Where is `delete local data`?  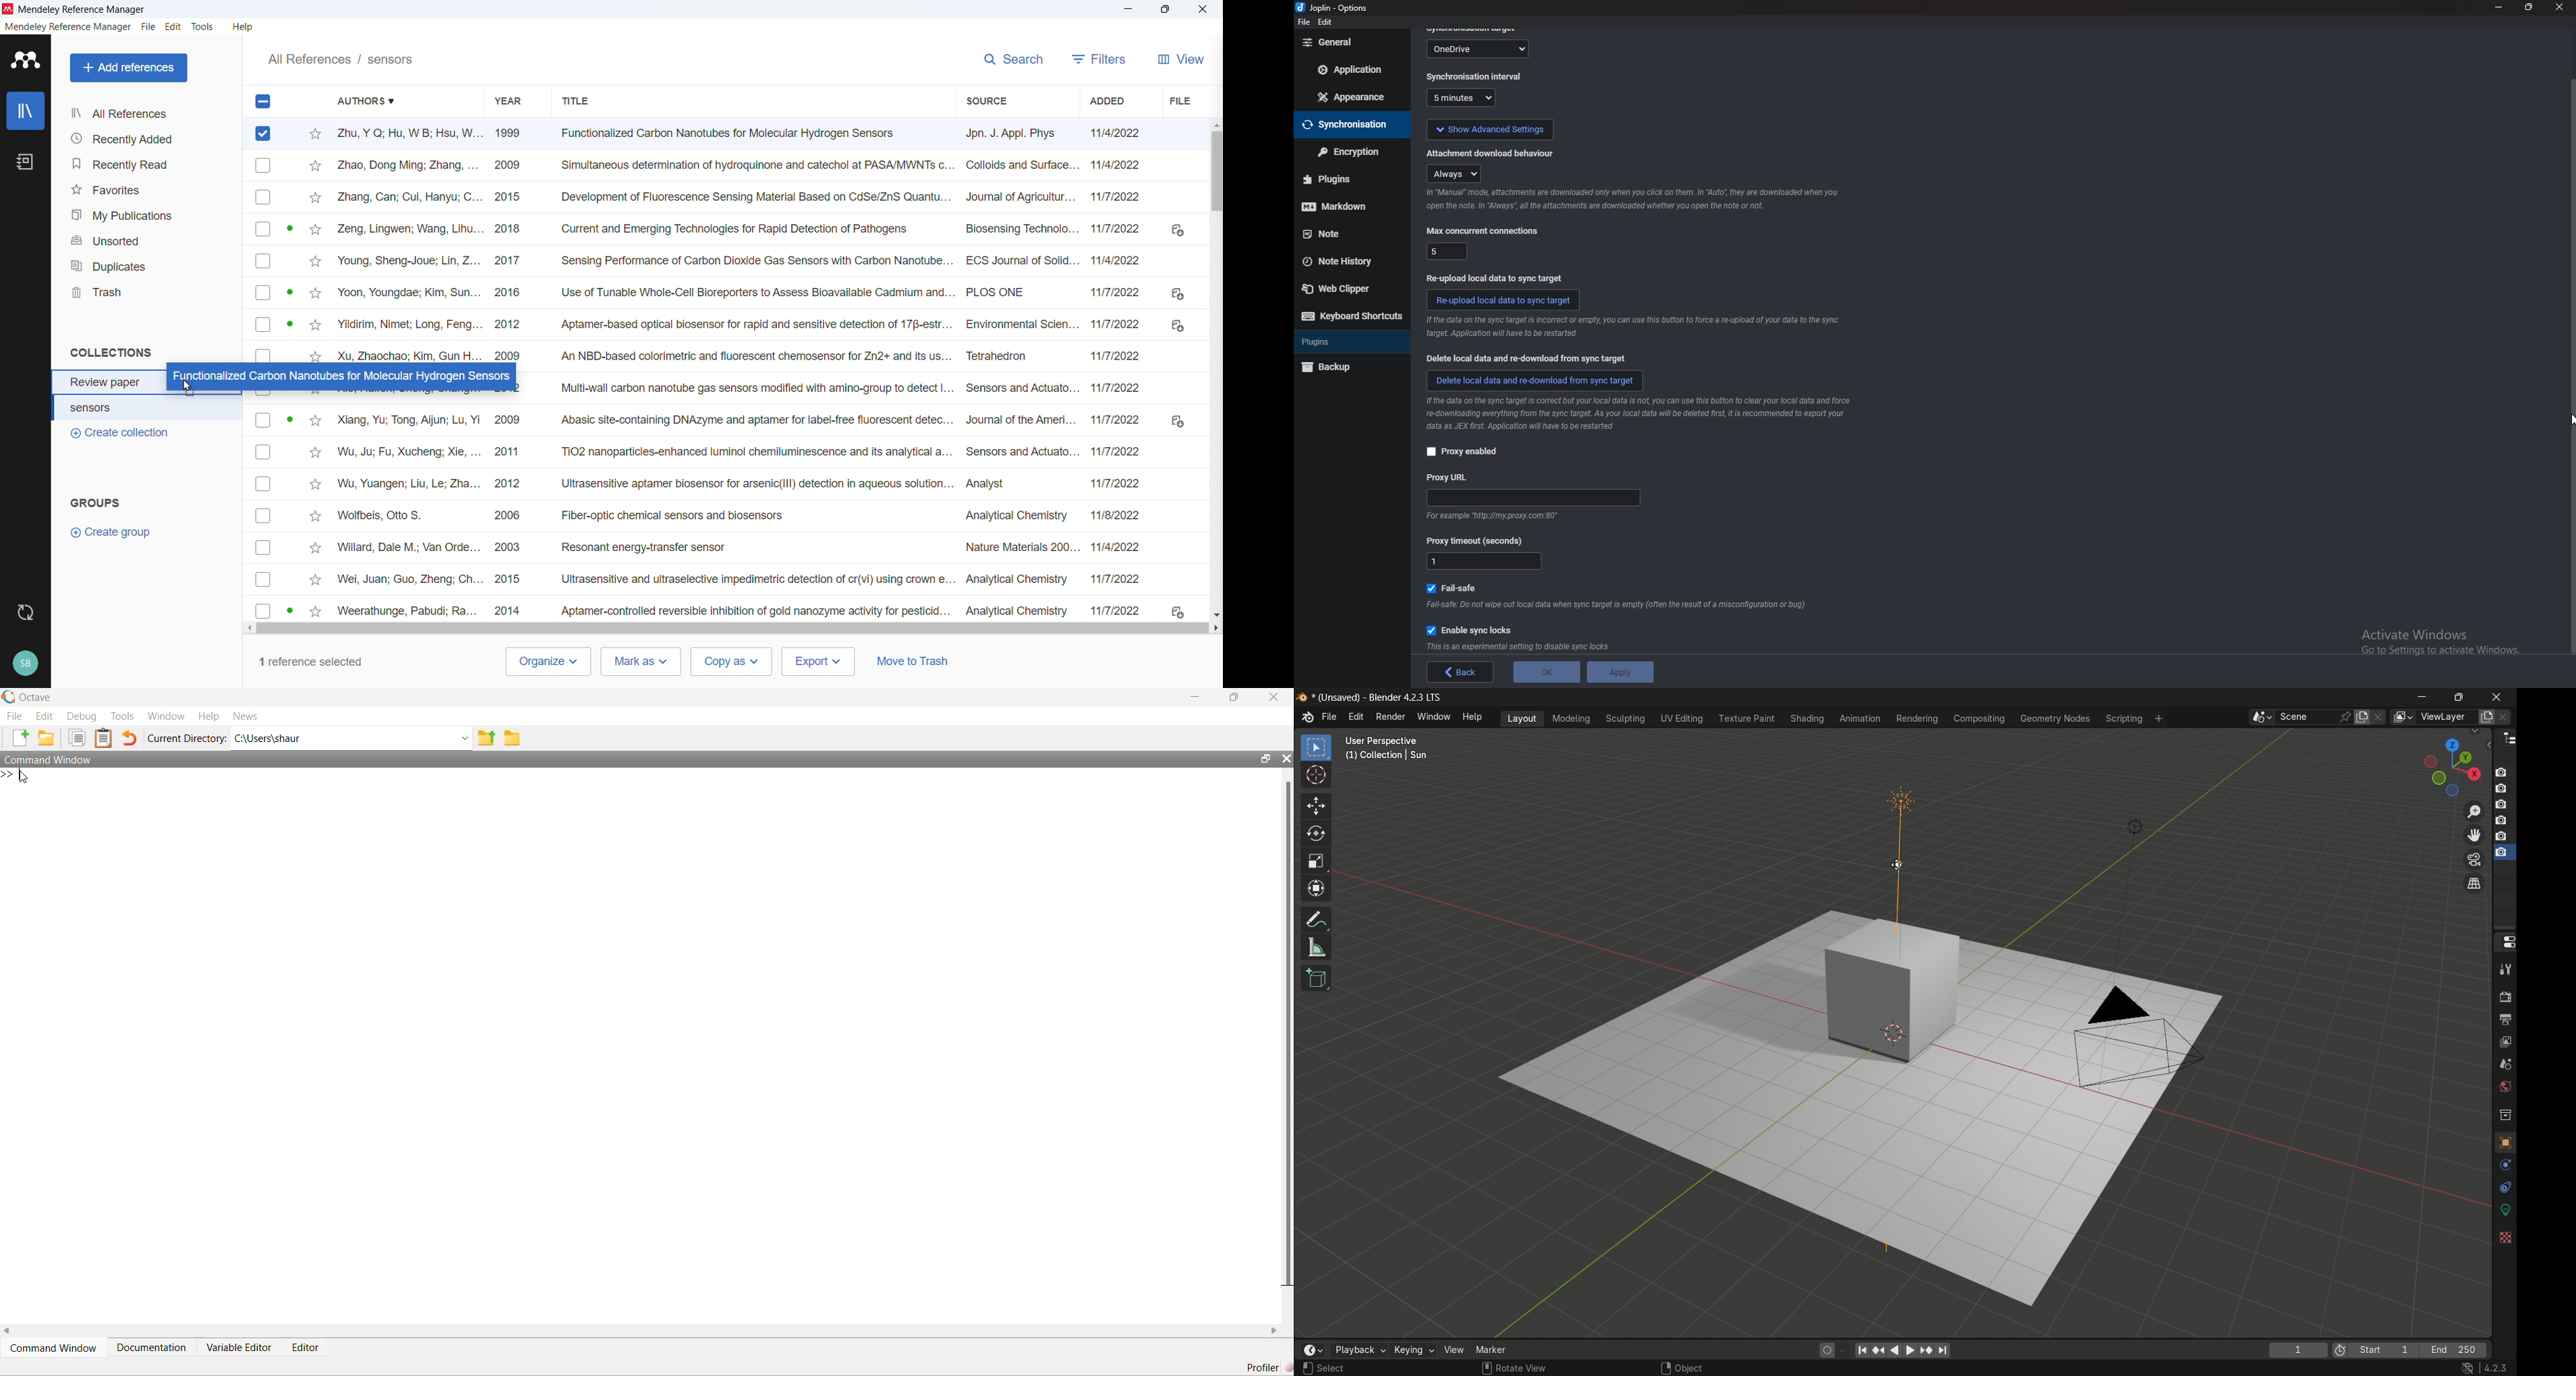
delete local data is located at coordinates (1535, 379).